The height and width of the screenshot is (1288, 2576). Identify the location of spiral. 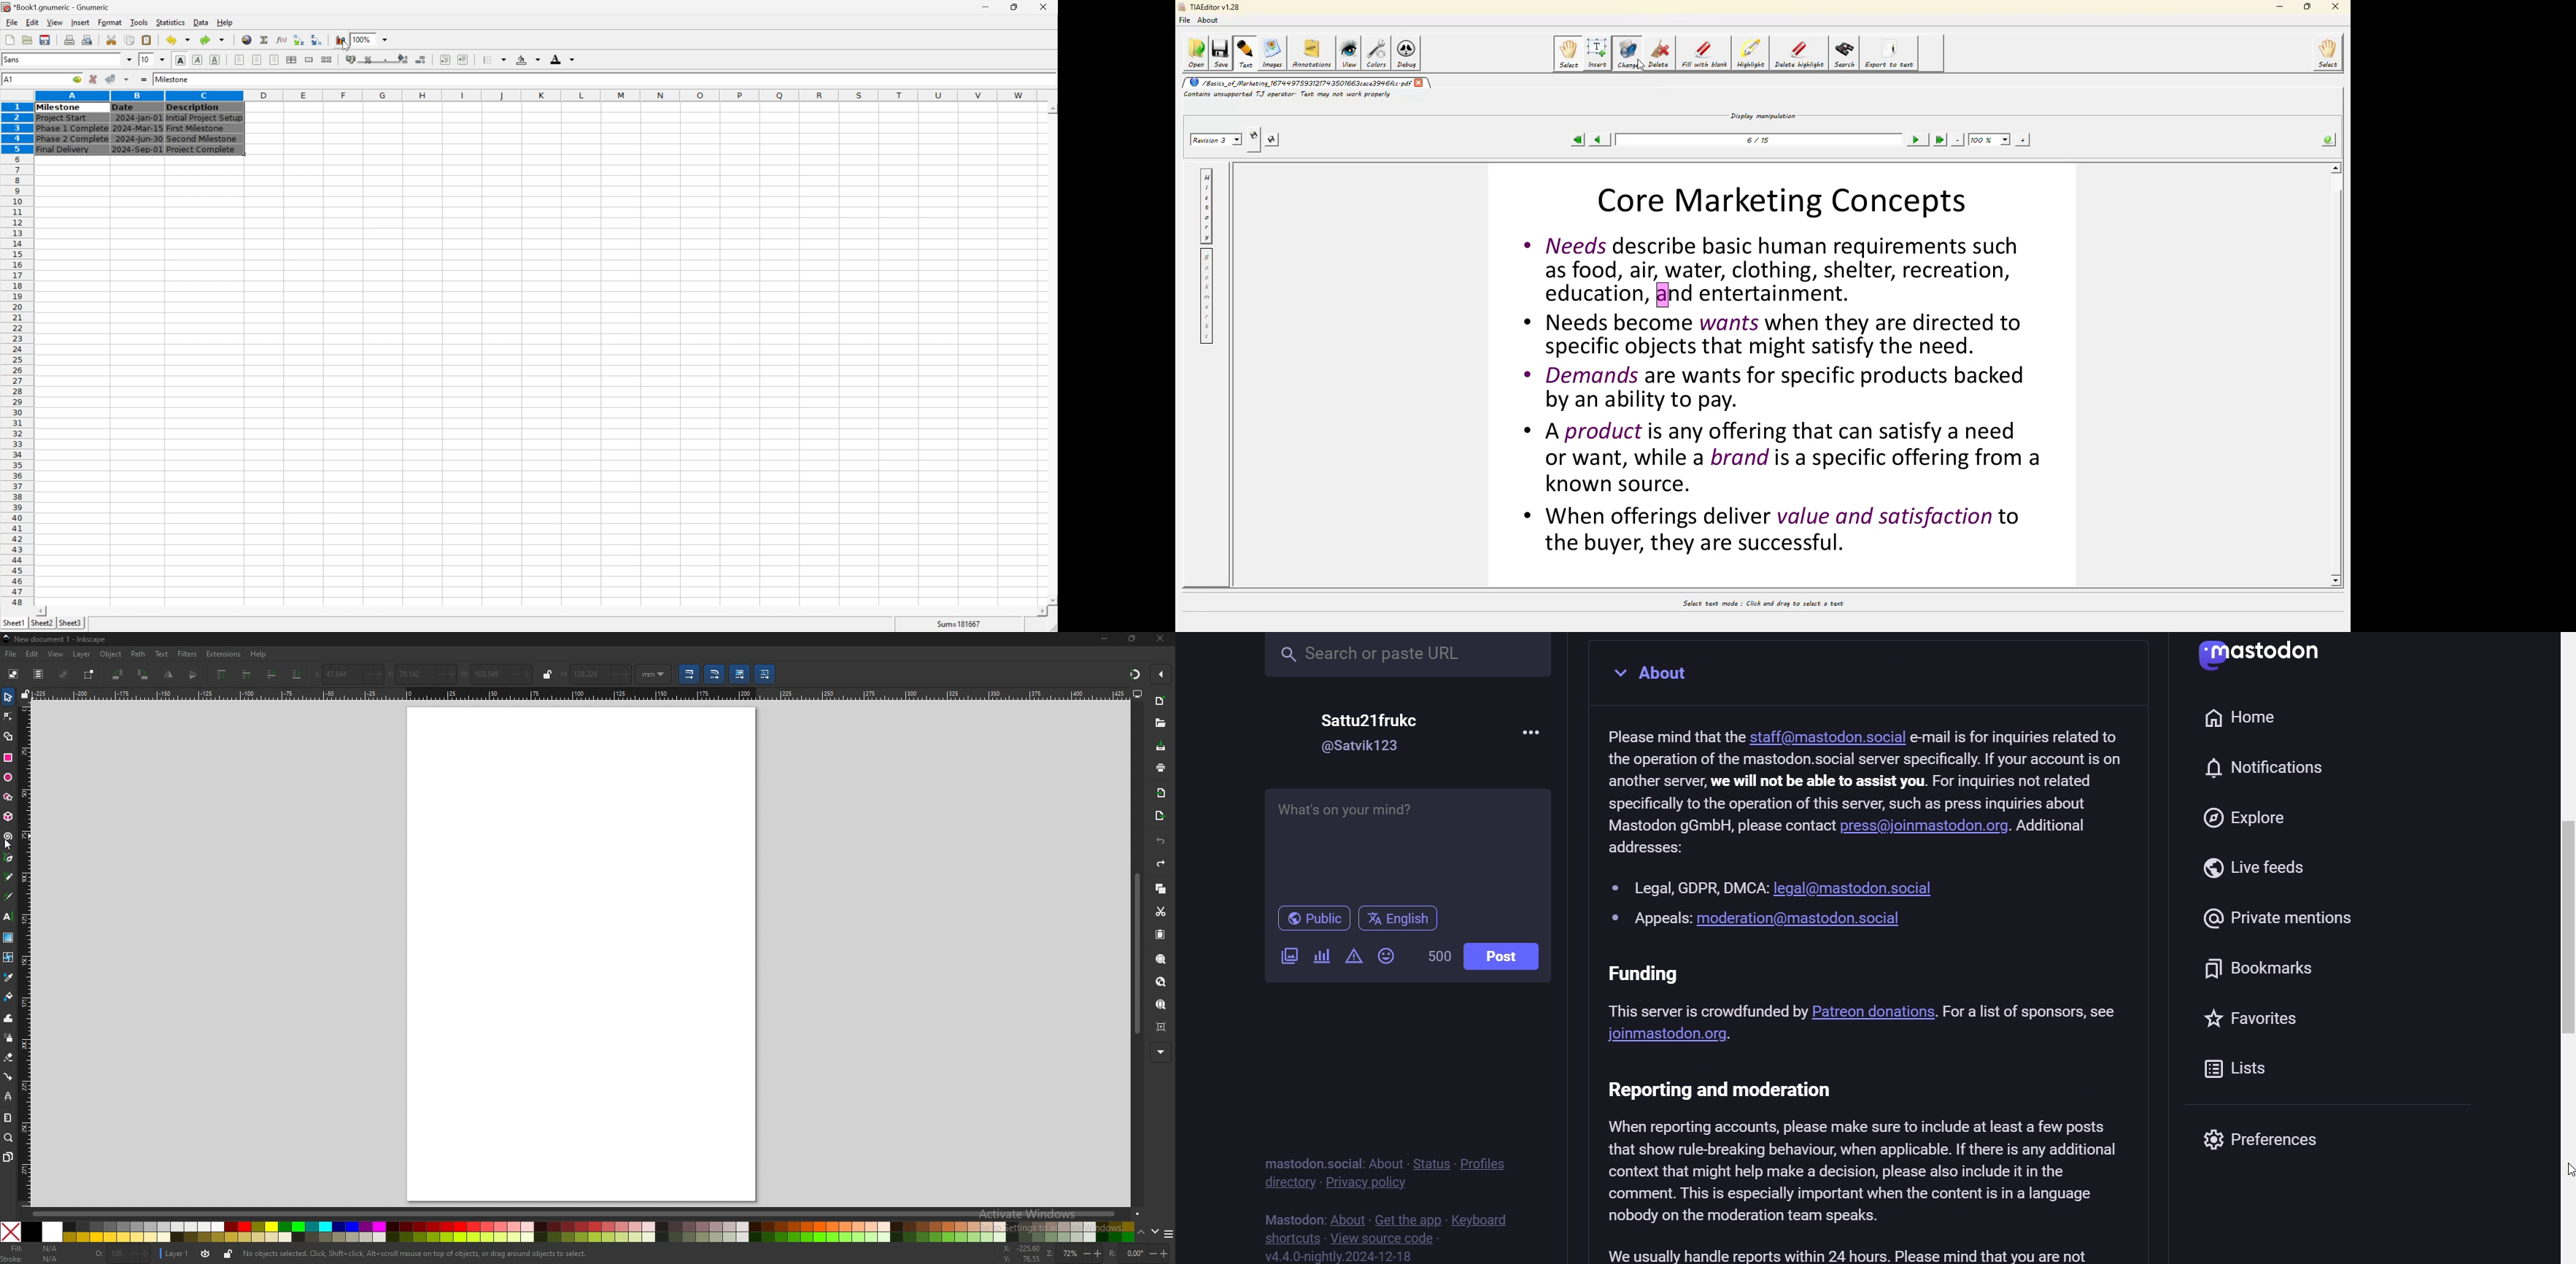
(9, 837).